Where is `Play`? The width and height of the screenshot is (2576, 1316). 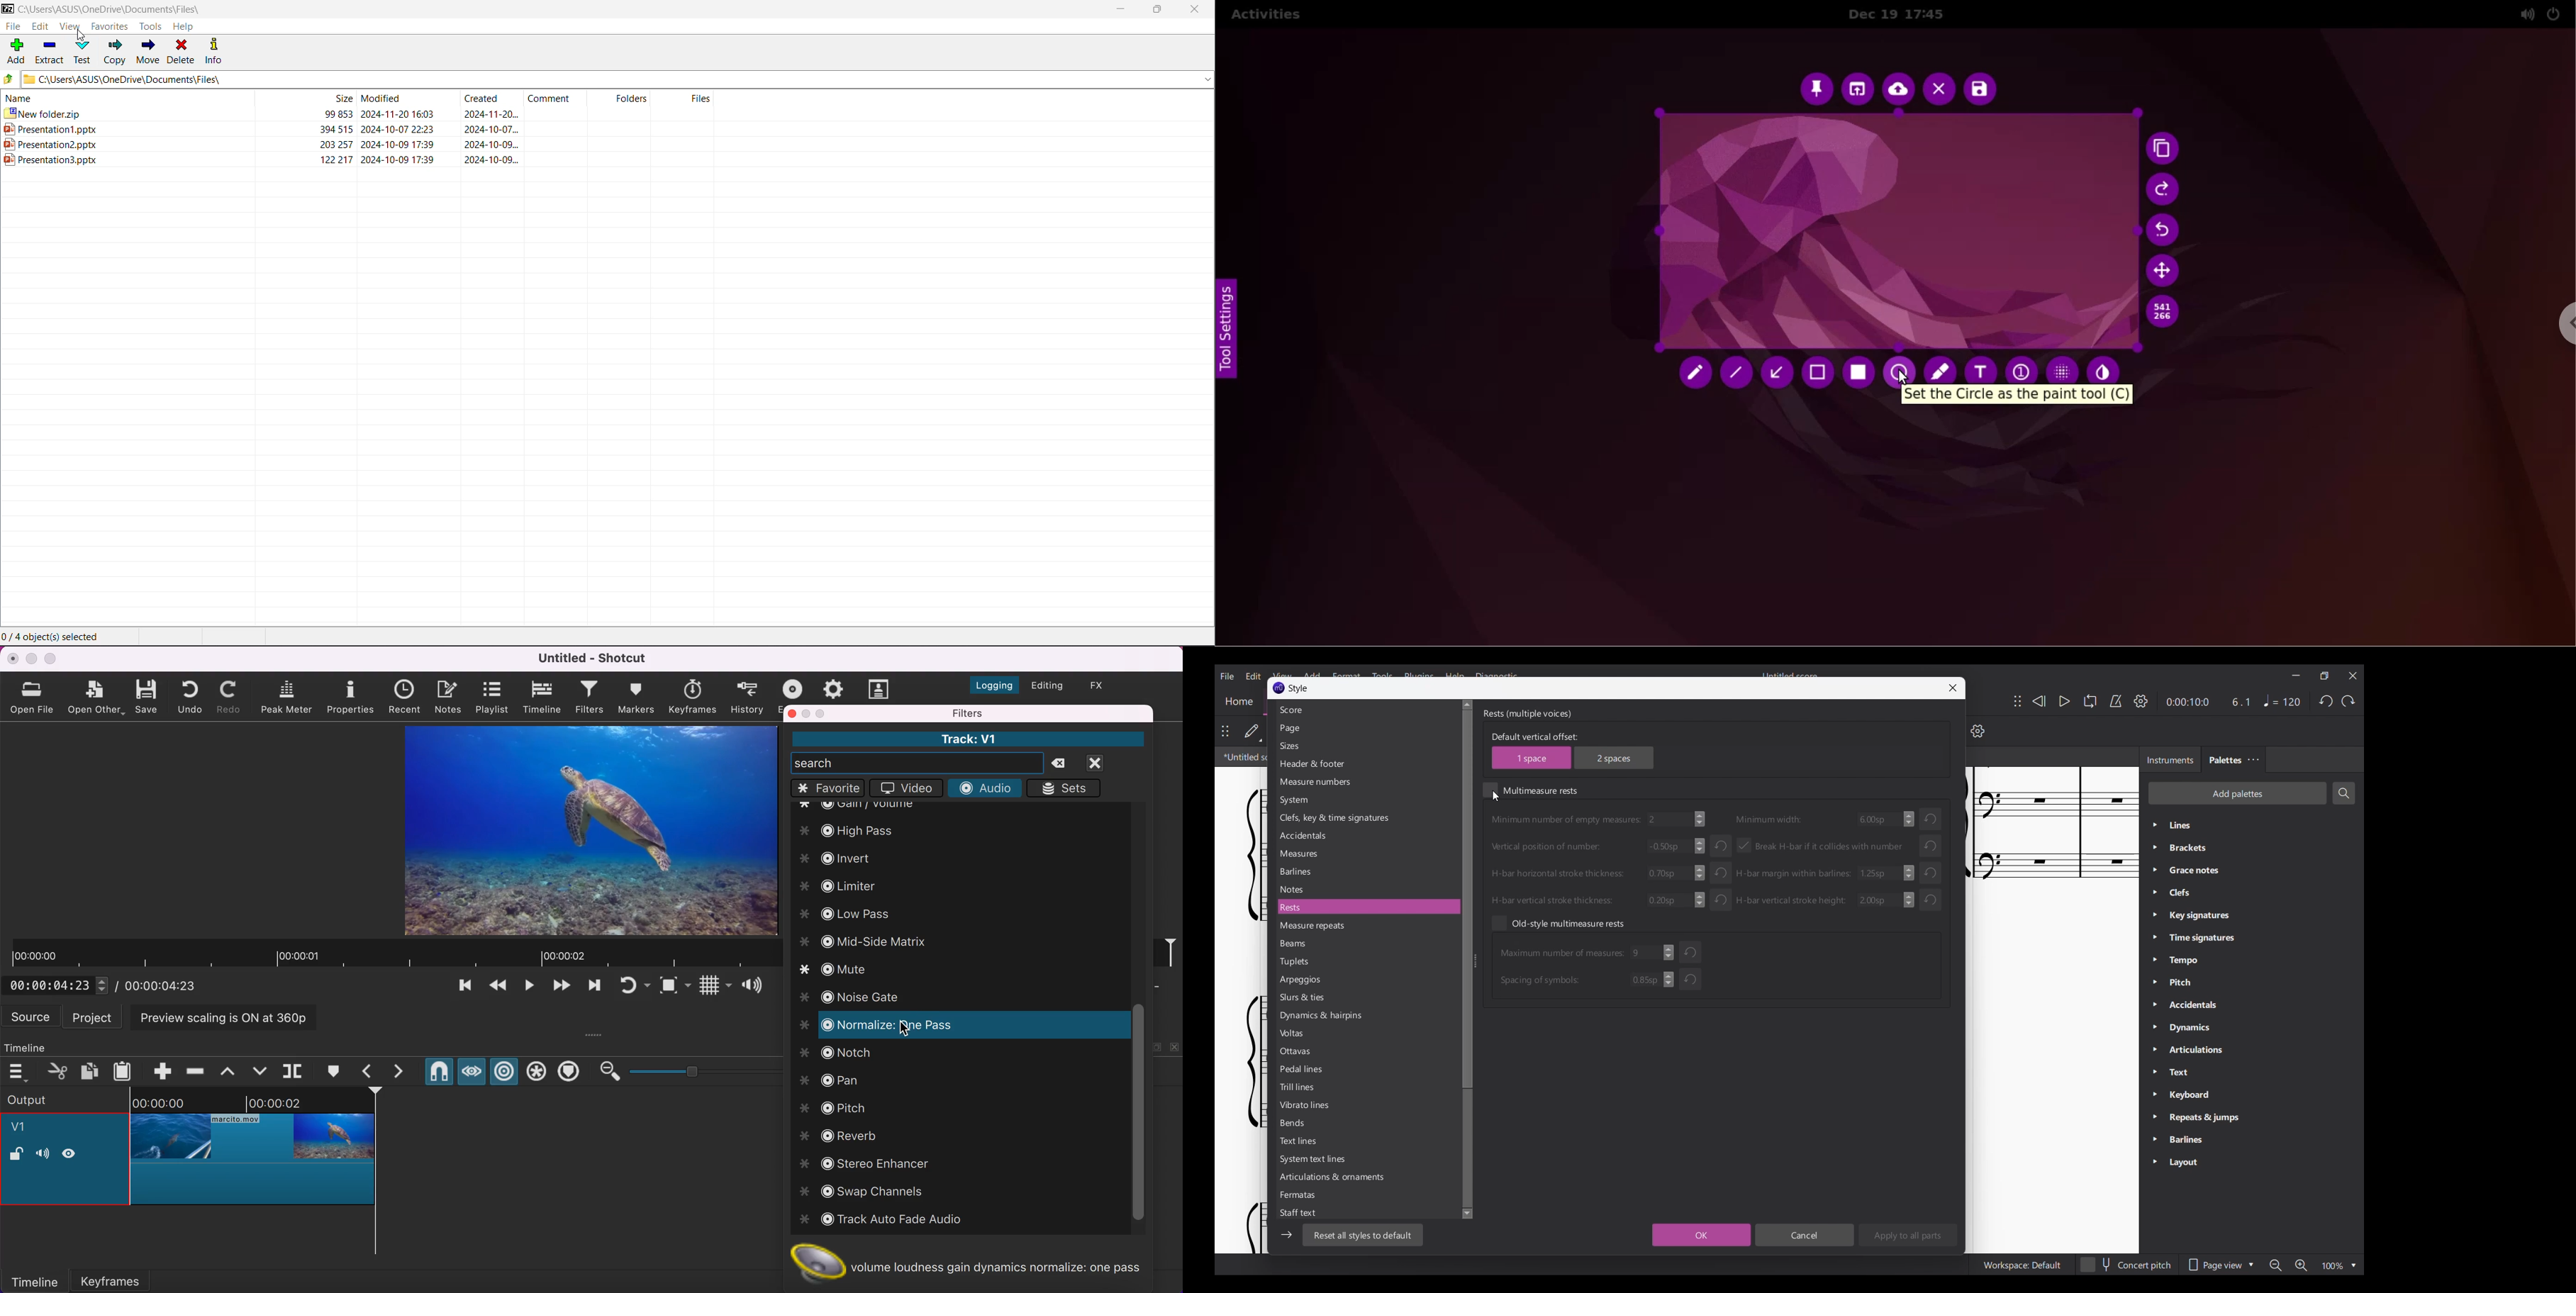 Play is located at coordinates (2064, 702).